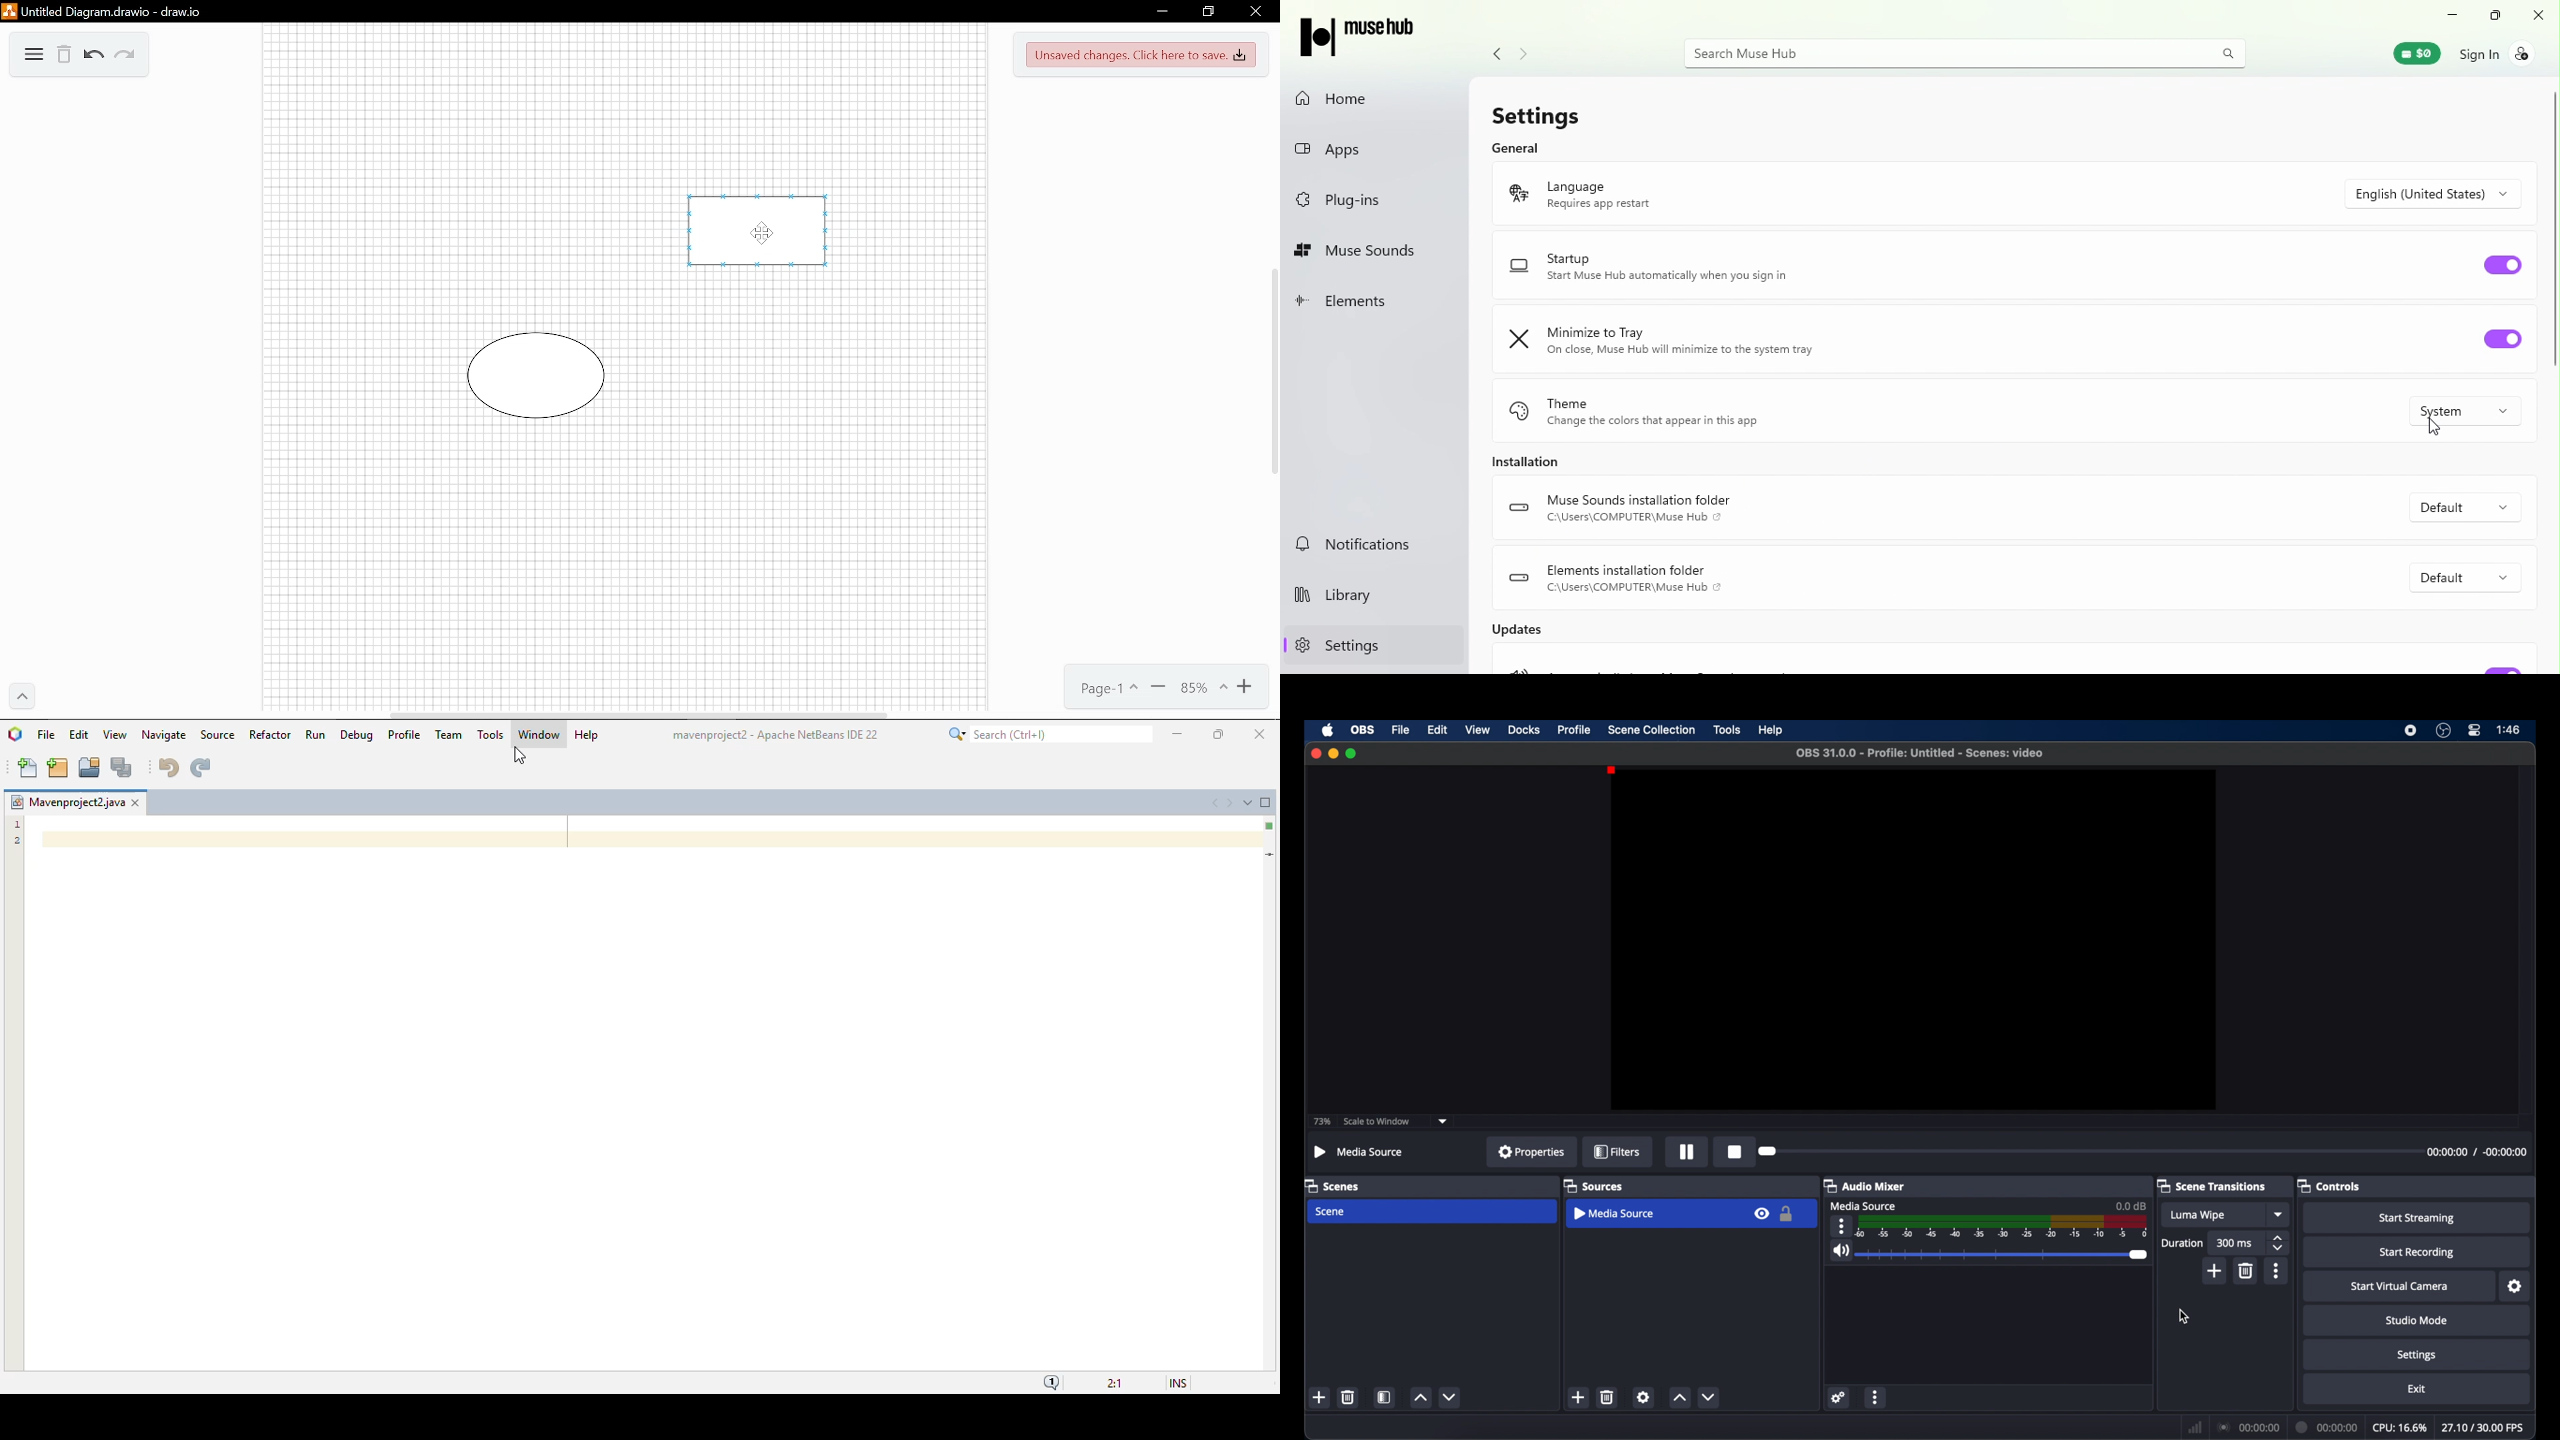 The height and width of the screenshot is (1456, 2576). Describe the element at coordinates (776, 738) in the screenshot. I see `mavenproject? - Apache NetBeans IDE 22` at that location.